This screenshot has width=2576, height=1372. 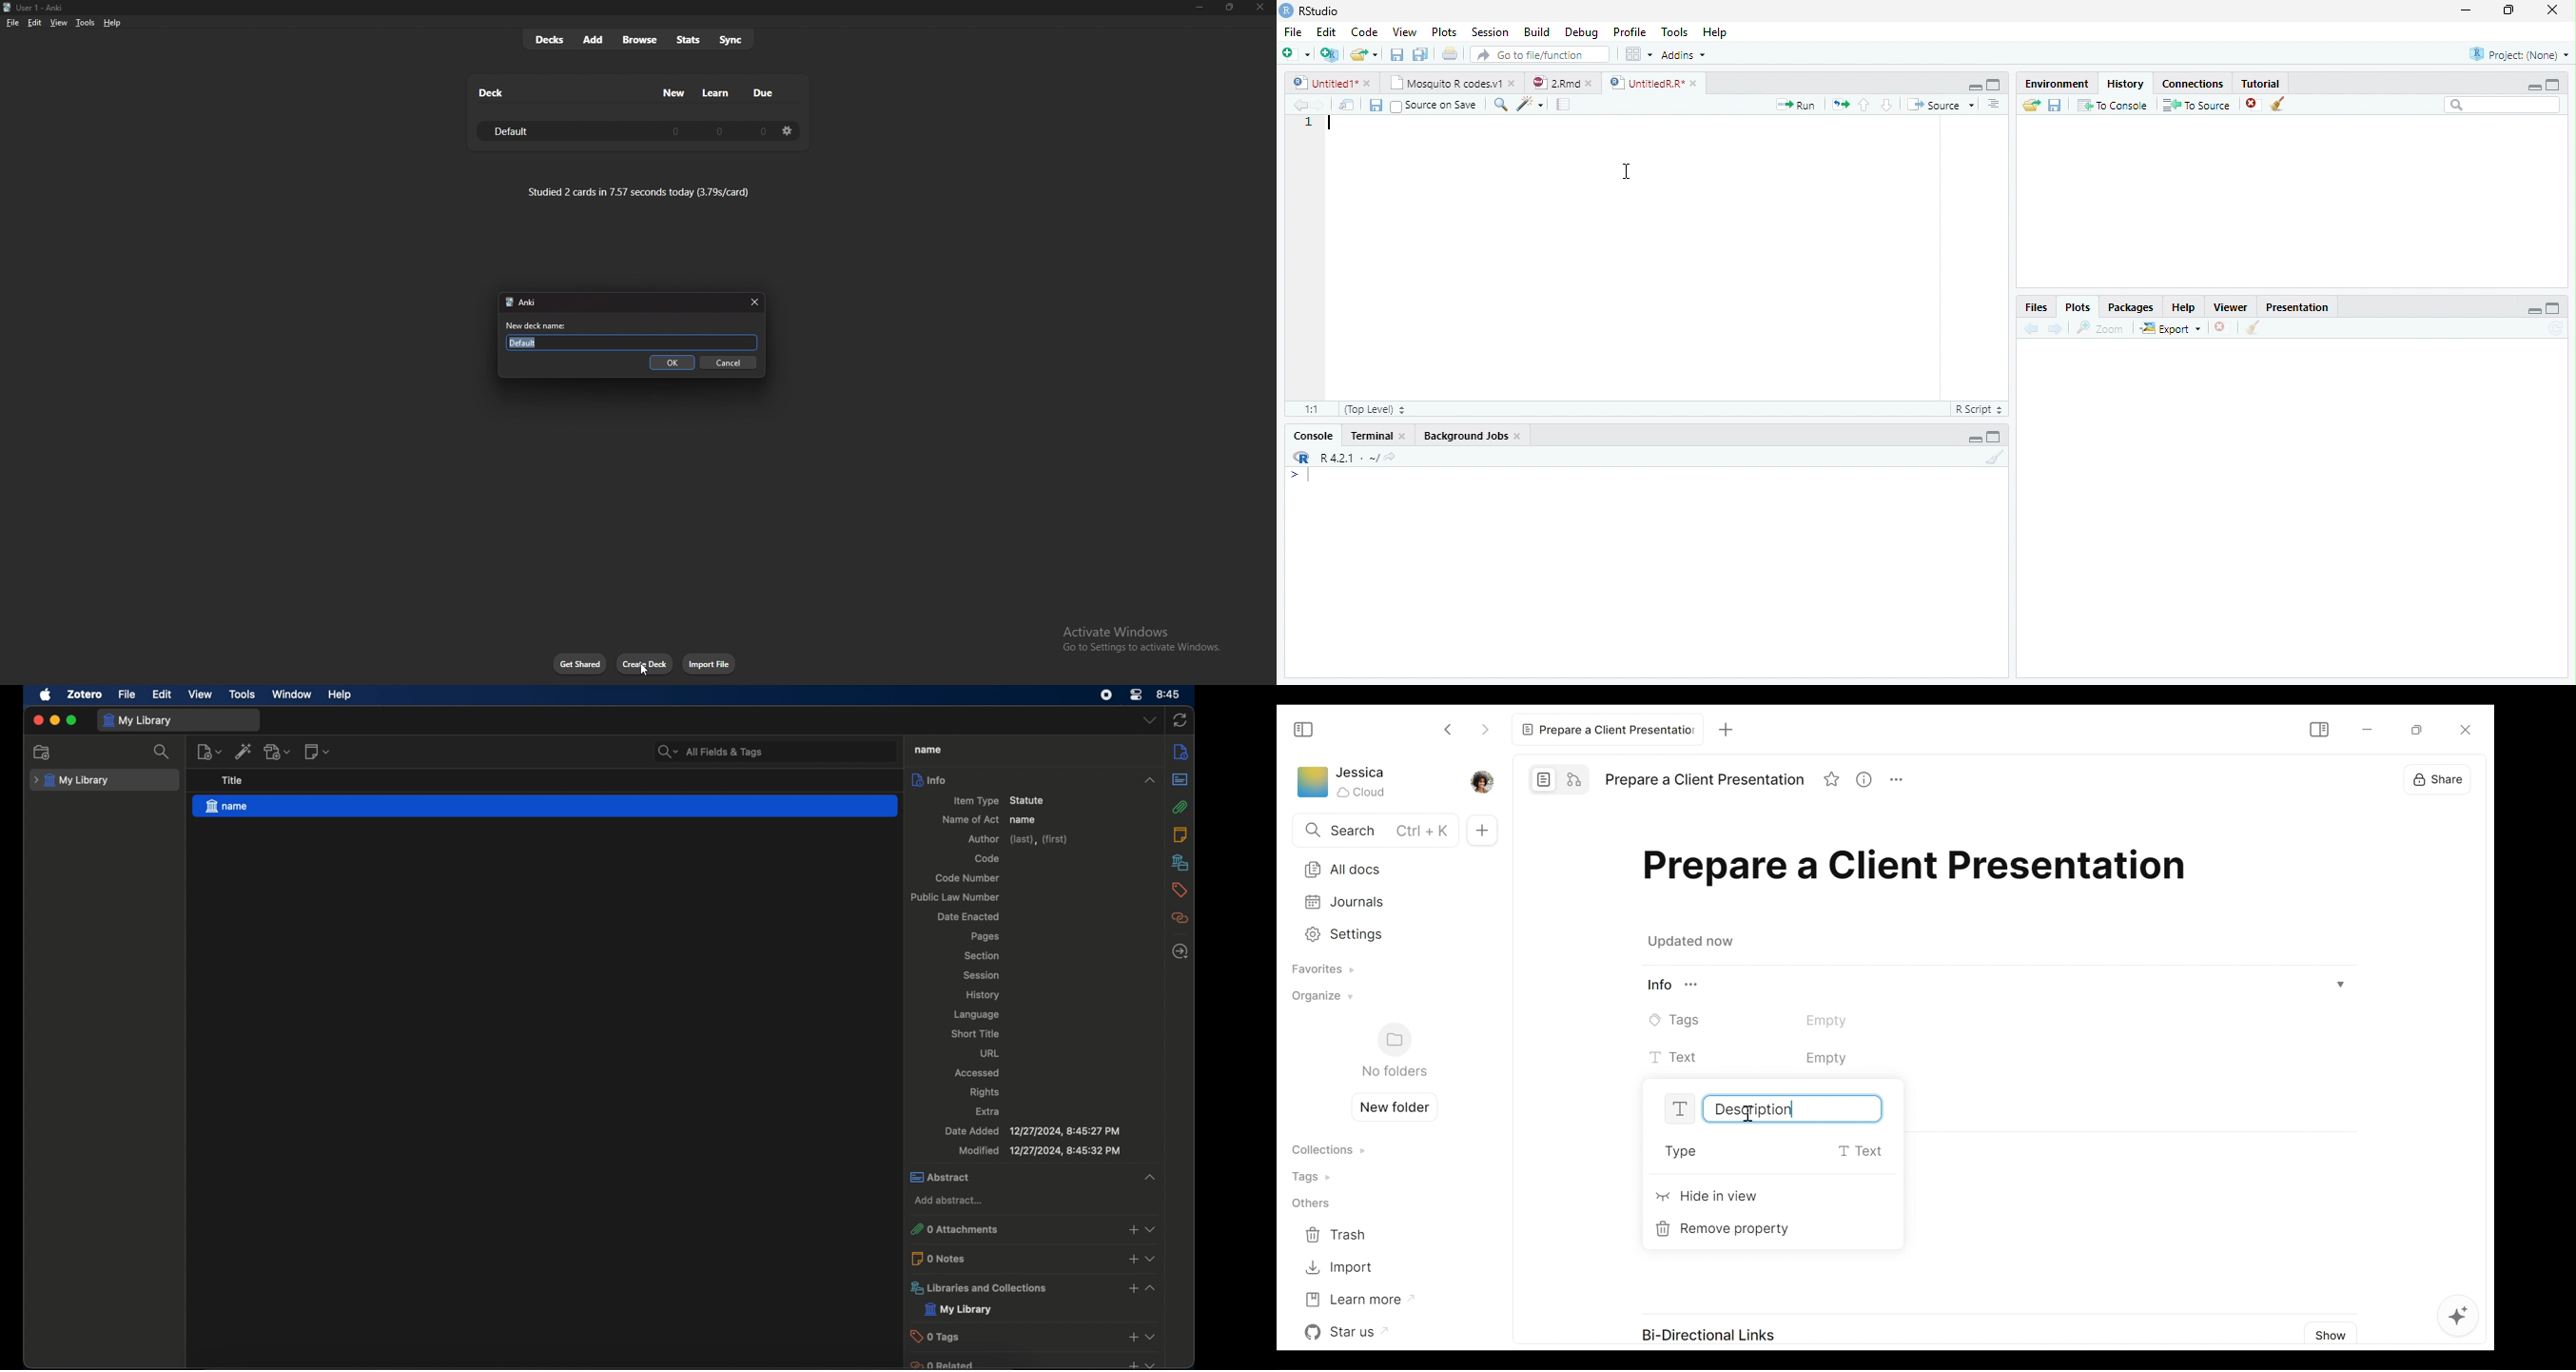 I want to click on add libraries, so click(x=1131, y=1289).